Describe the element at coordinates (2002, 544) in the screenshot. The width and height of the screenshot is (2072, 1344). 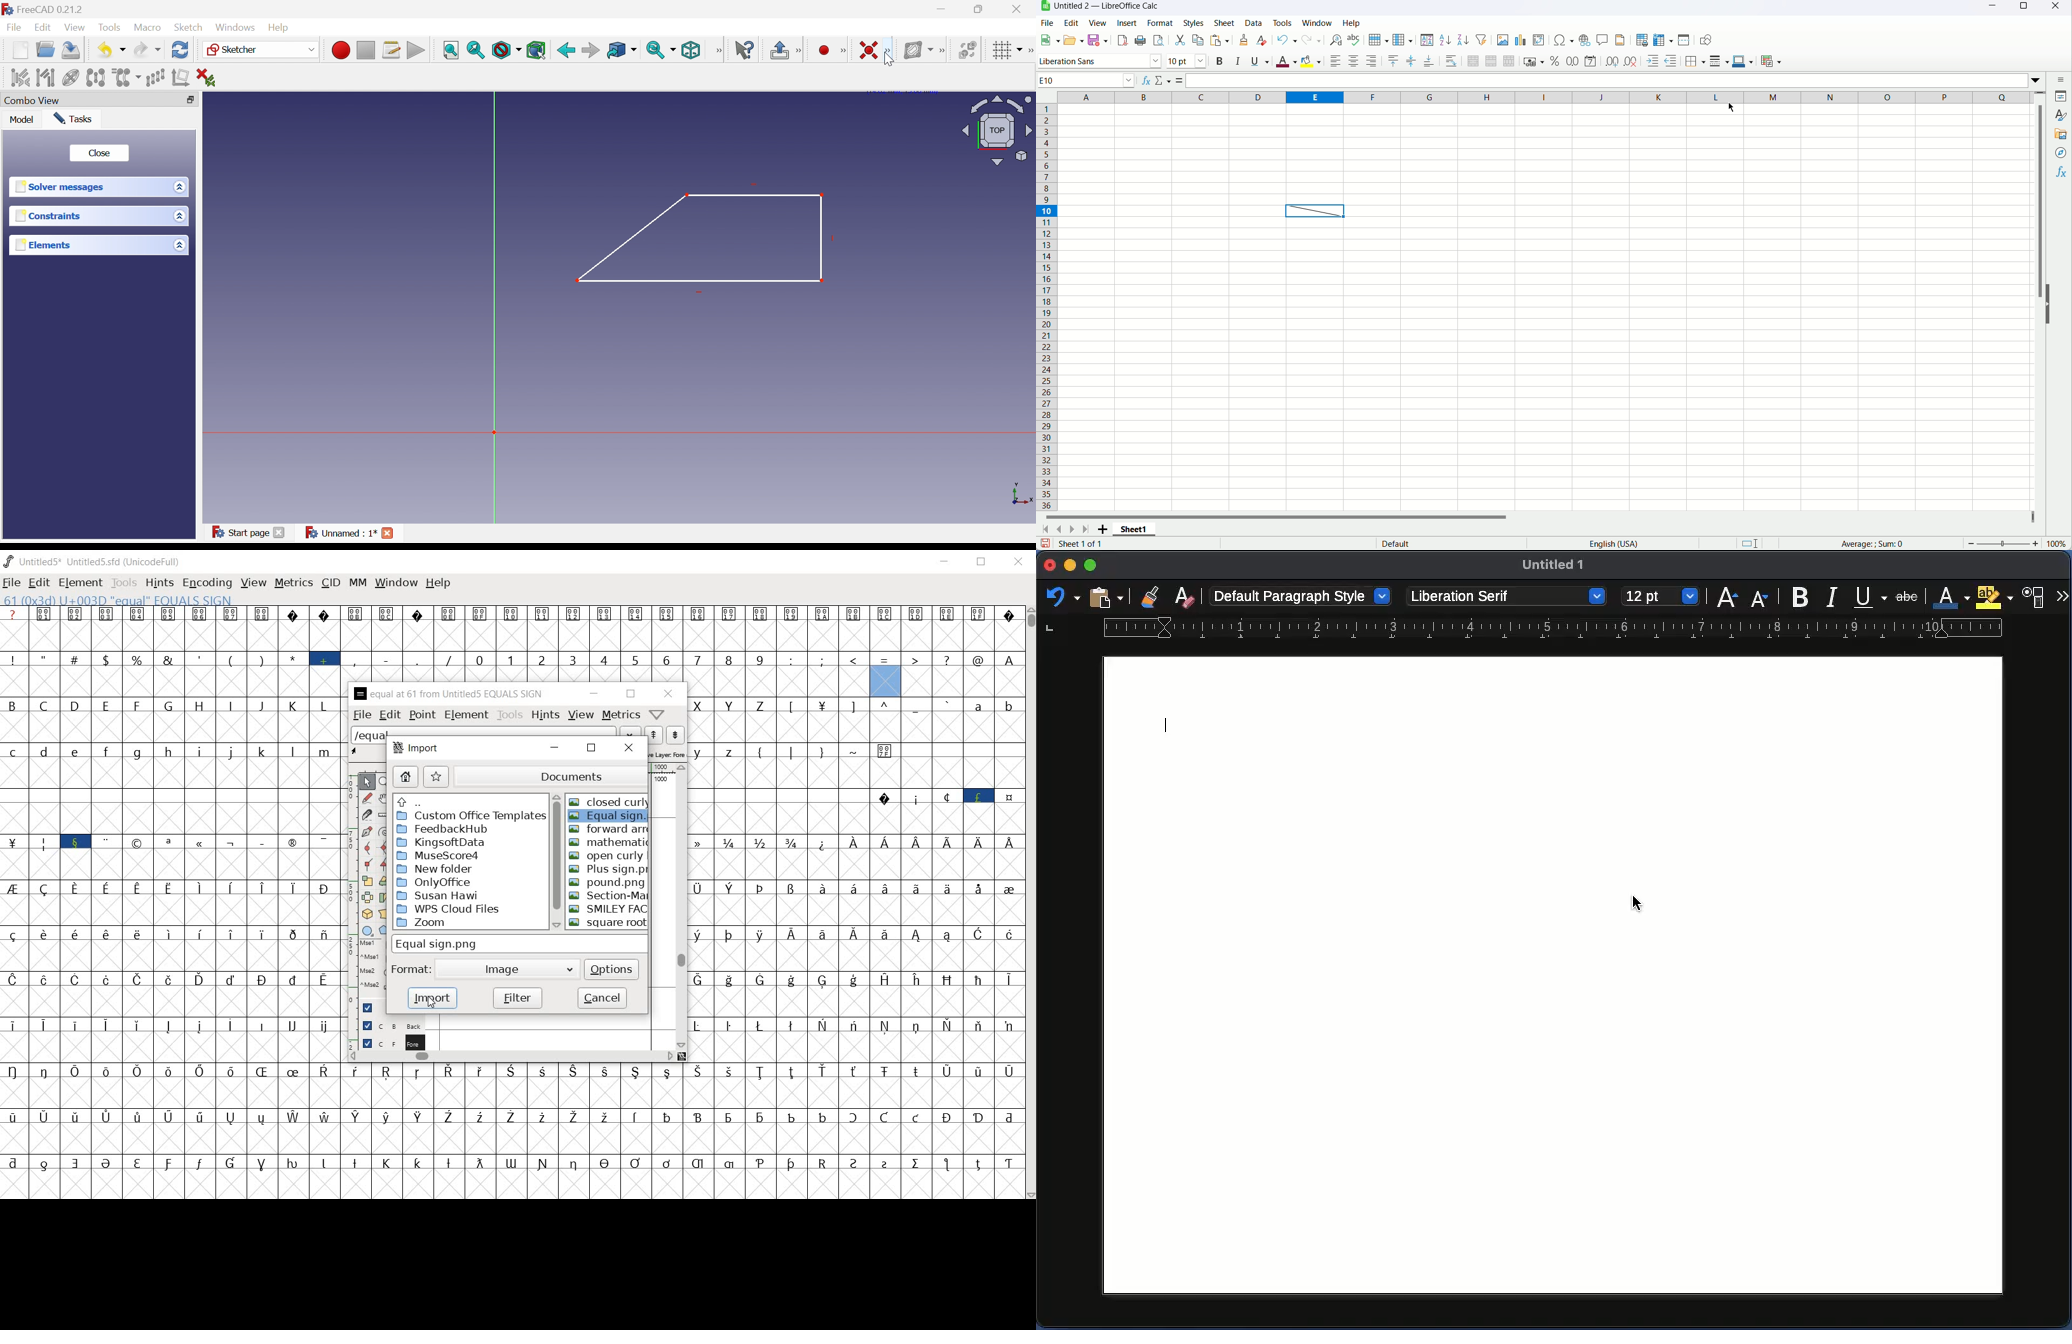
I see `Zoom` at that location.